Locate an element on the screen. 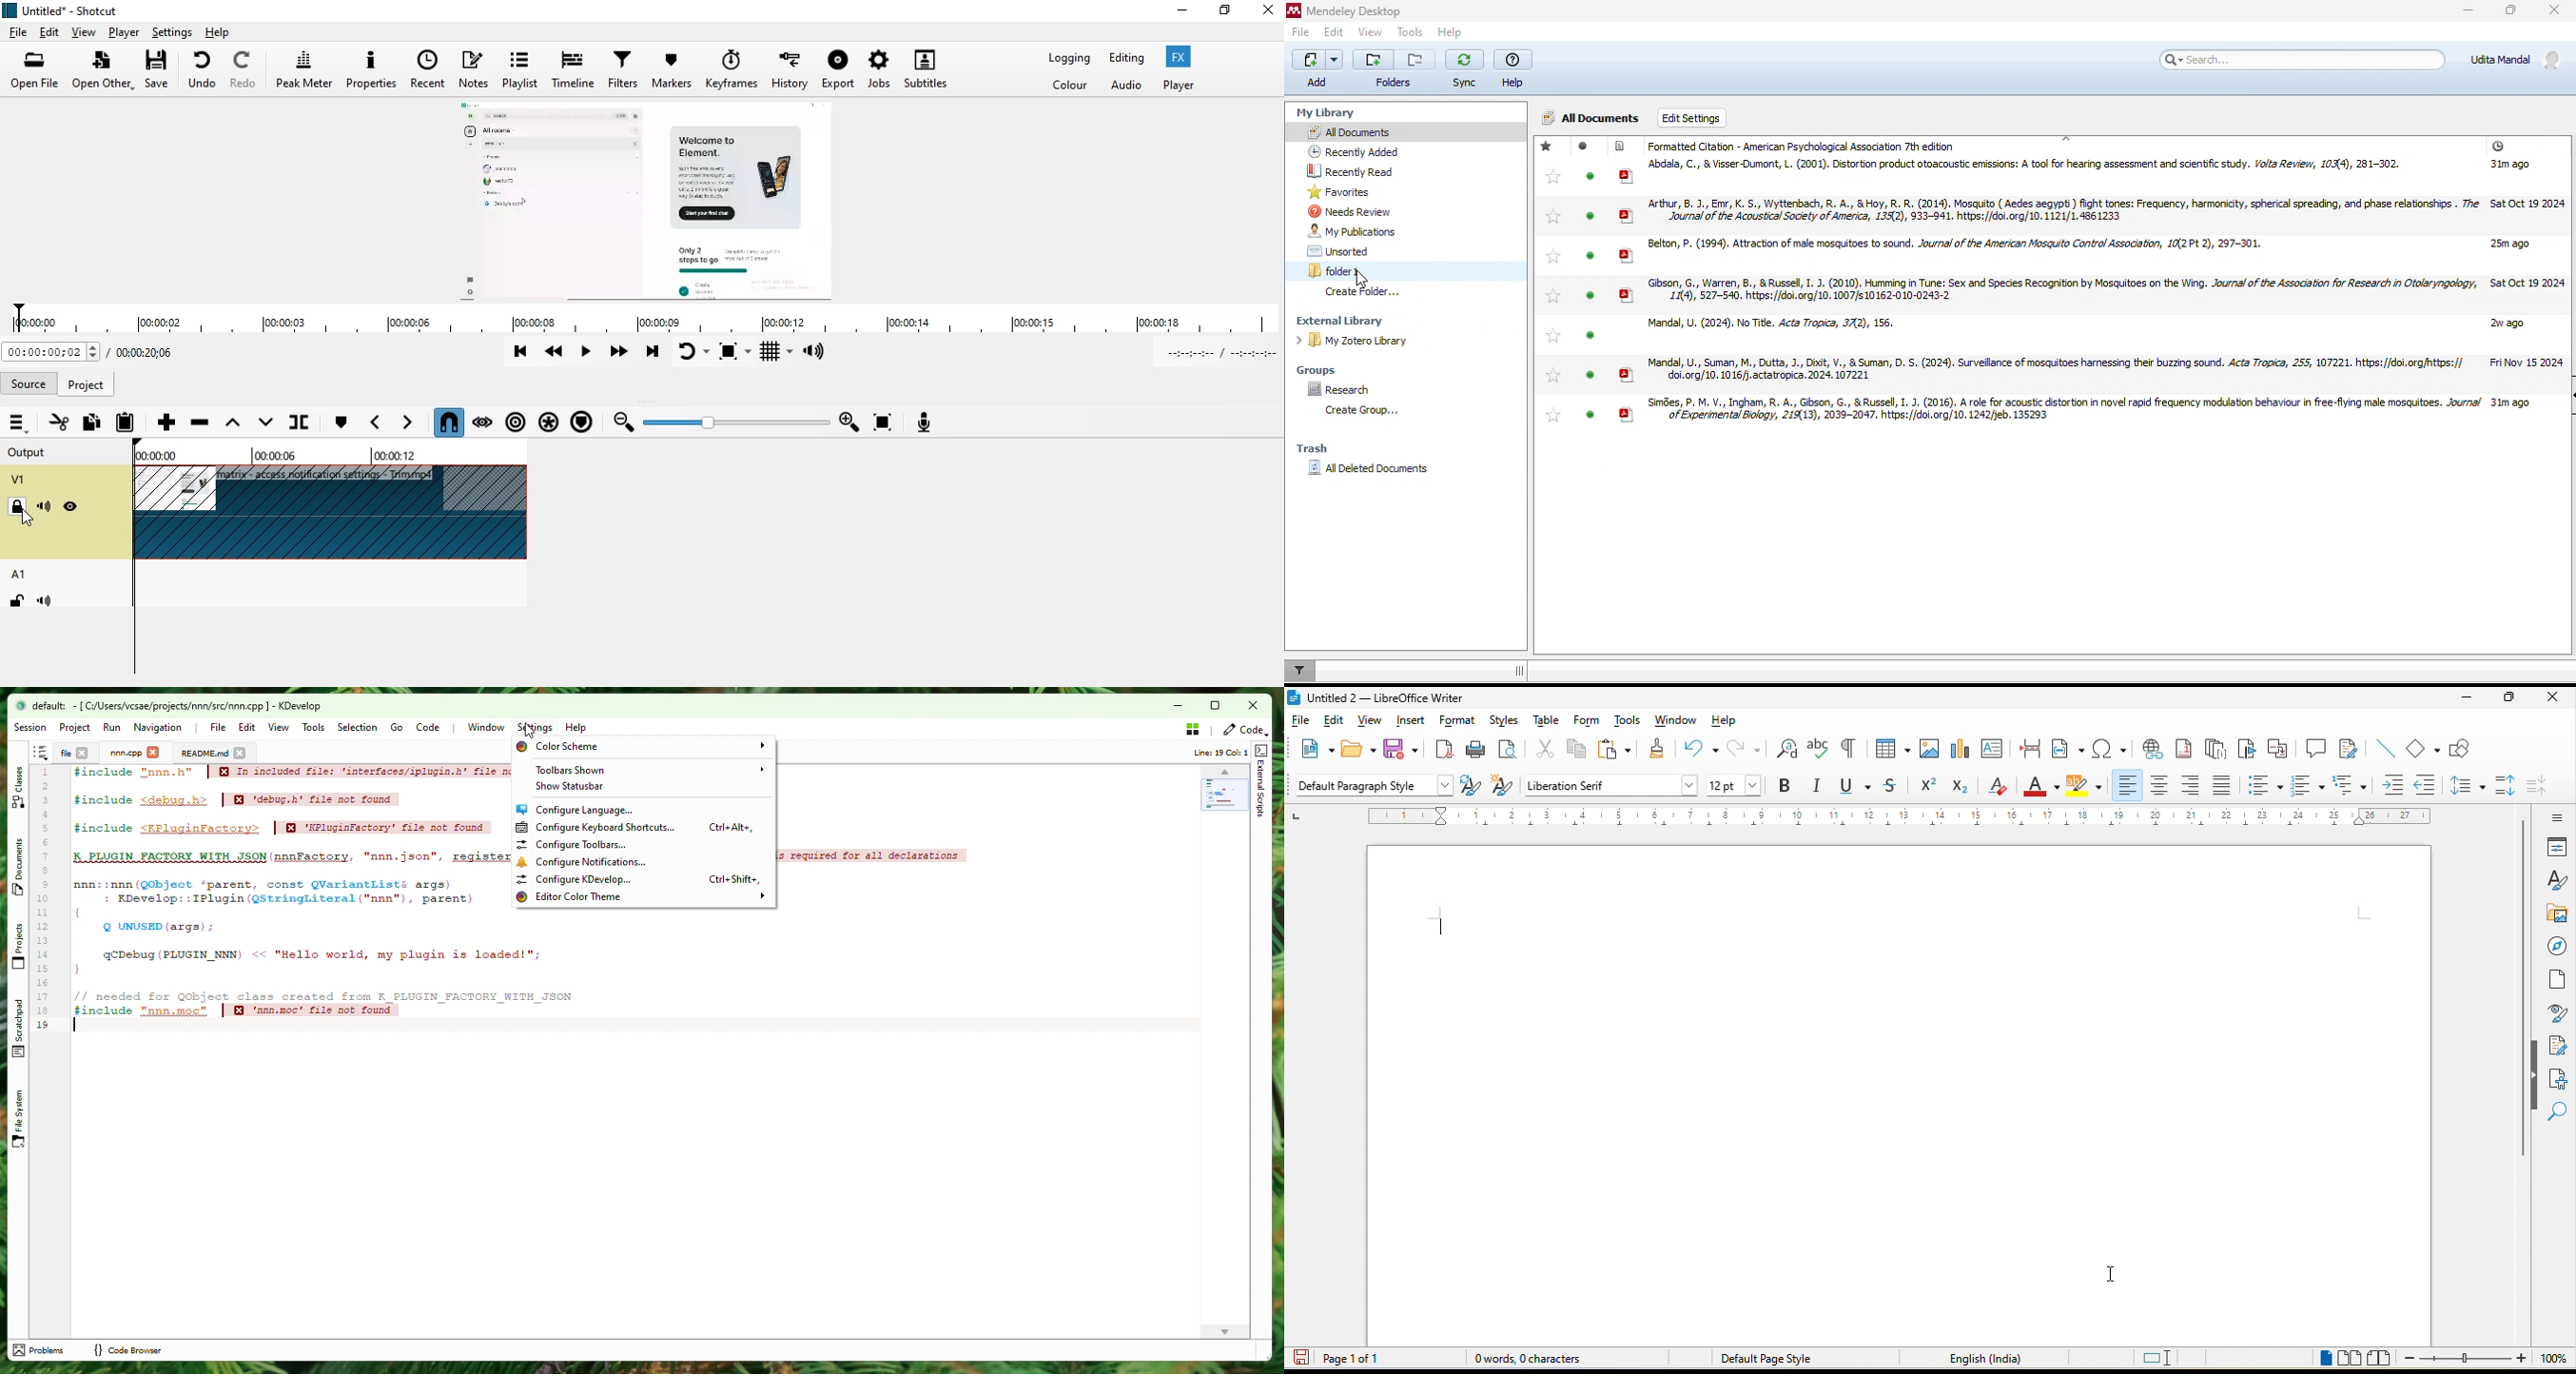 Image resolution: width=2576 pixels, height=1400 pixels. page is located at coordinates (2558, 986).